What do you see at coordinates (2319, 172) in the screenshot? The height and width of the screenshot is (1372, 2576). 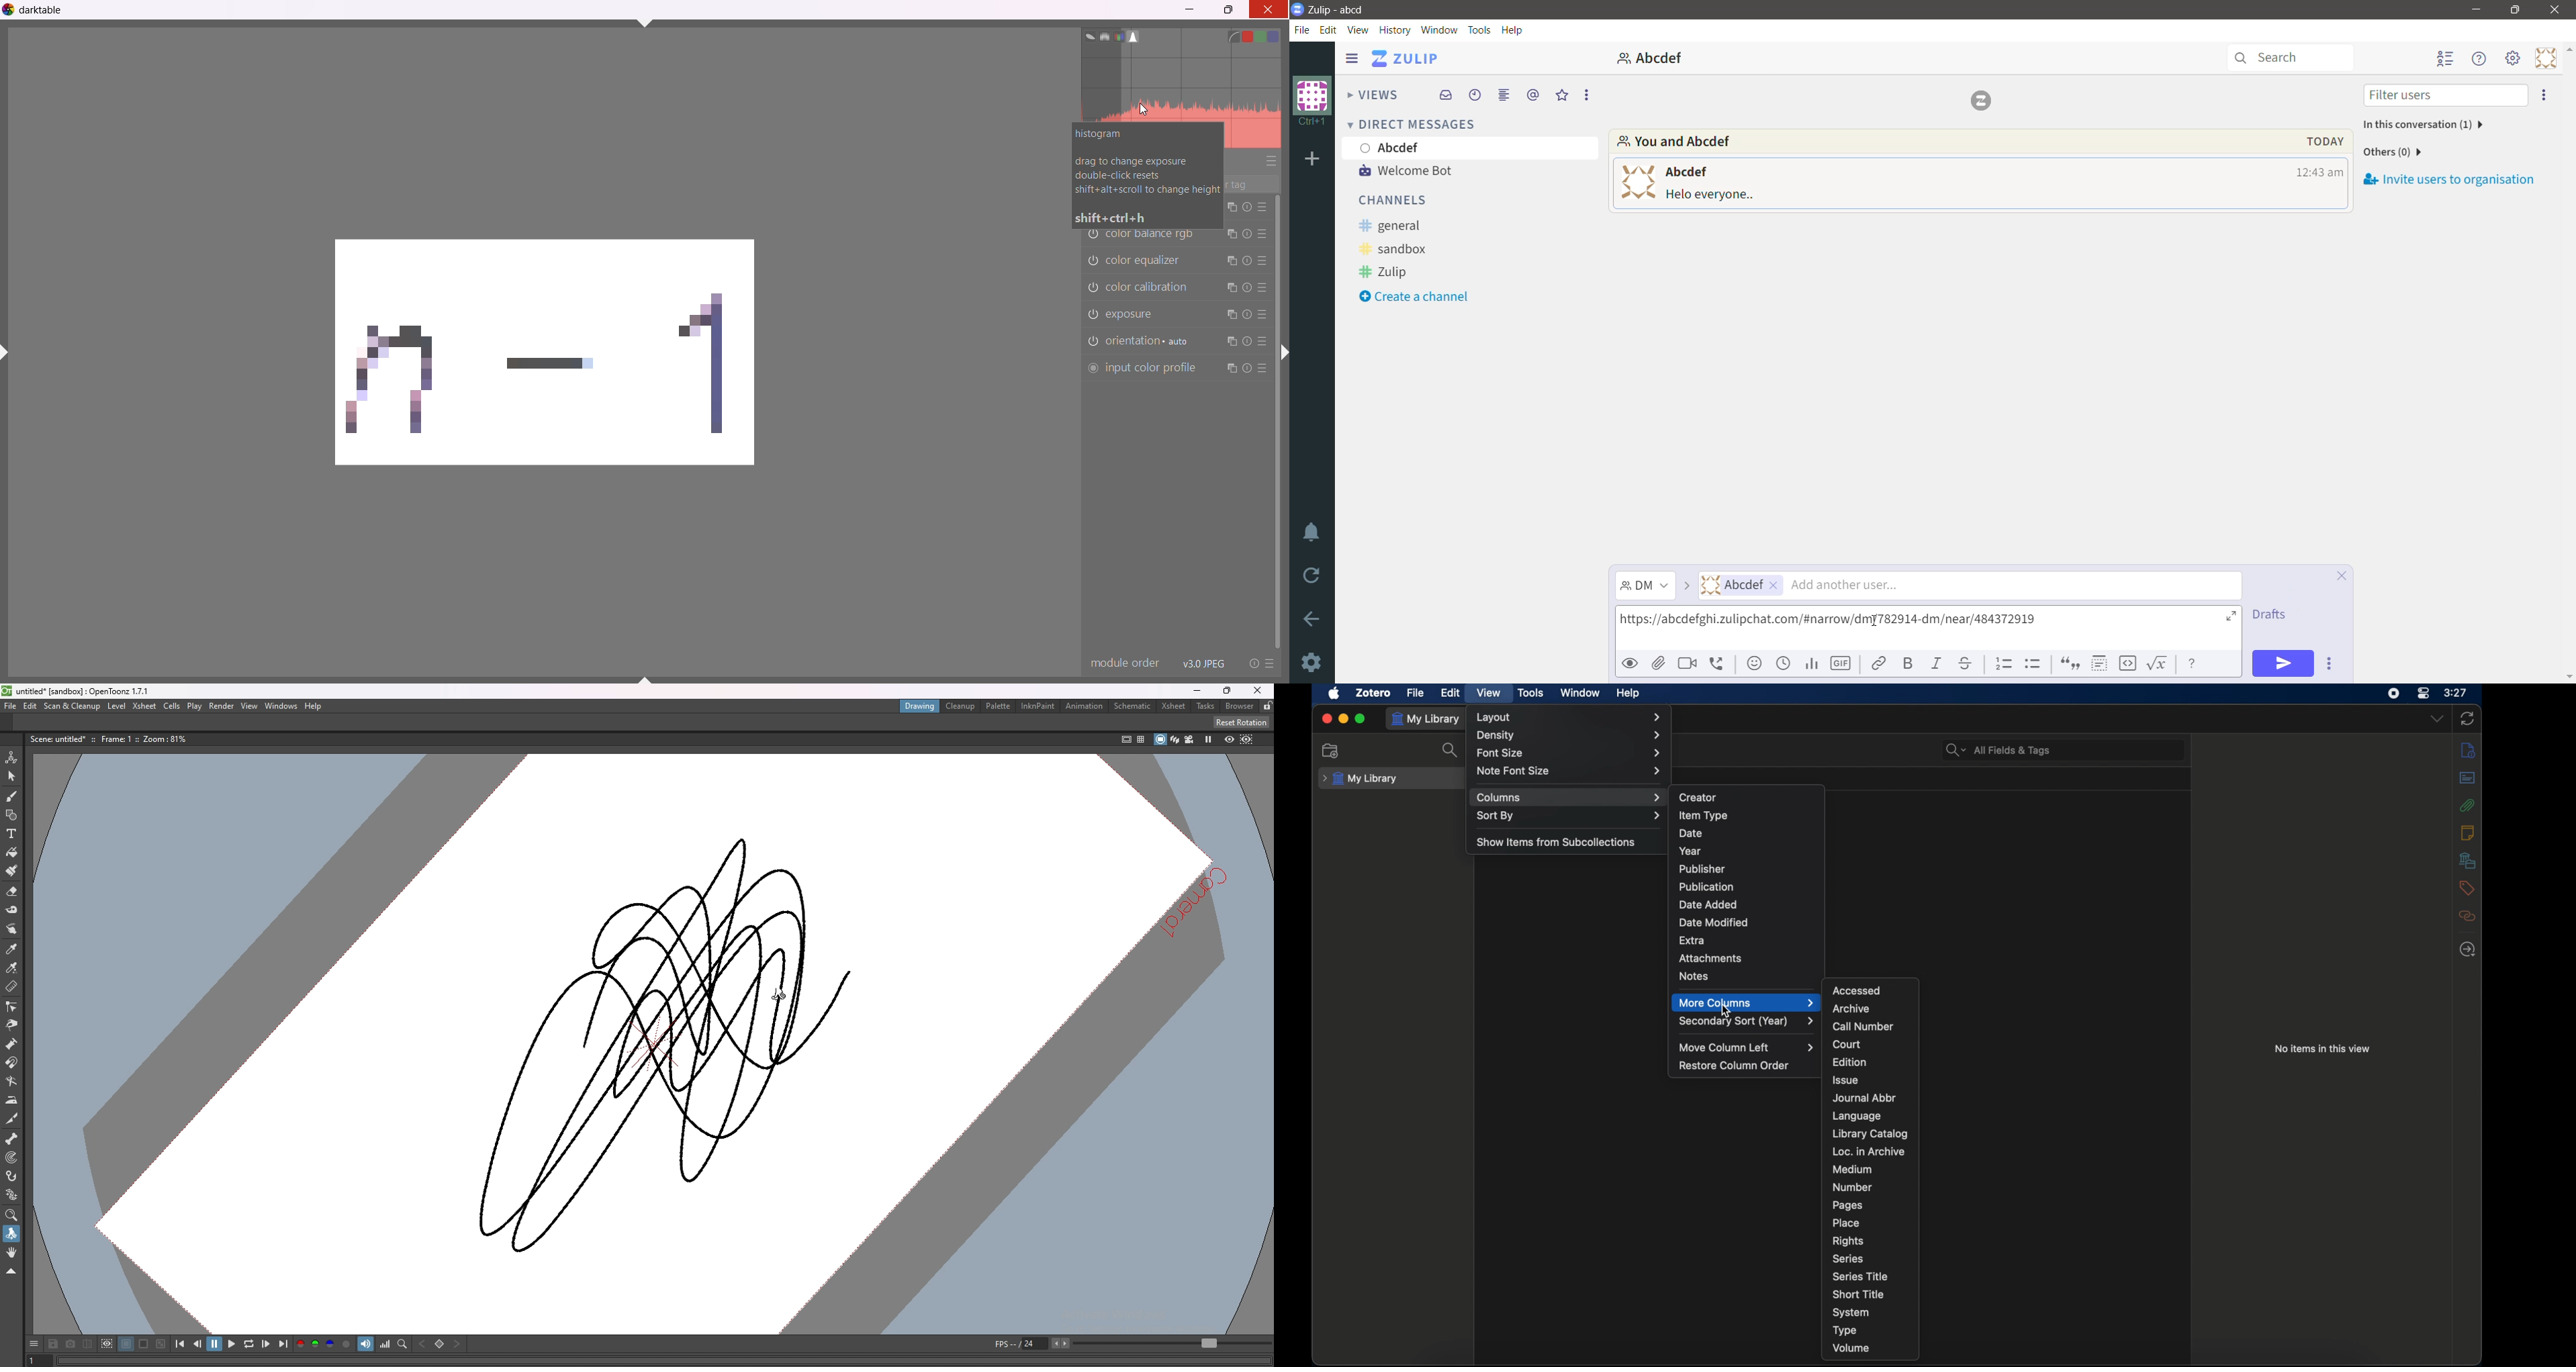 I see `Message Time` at bounding box center [2319, 172].